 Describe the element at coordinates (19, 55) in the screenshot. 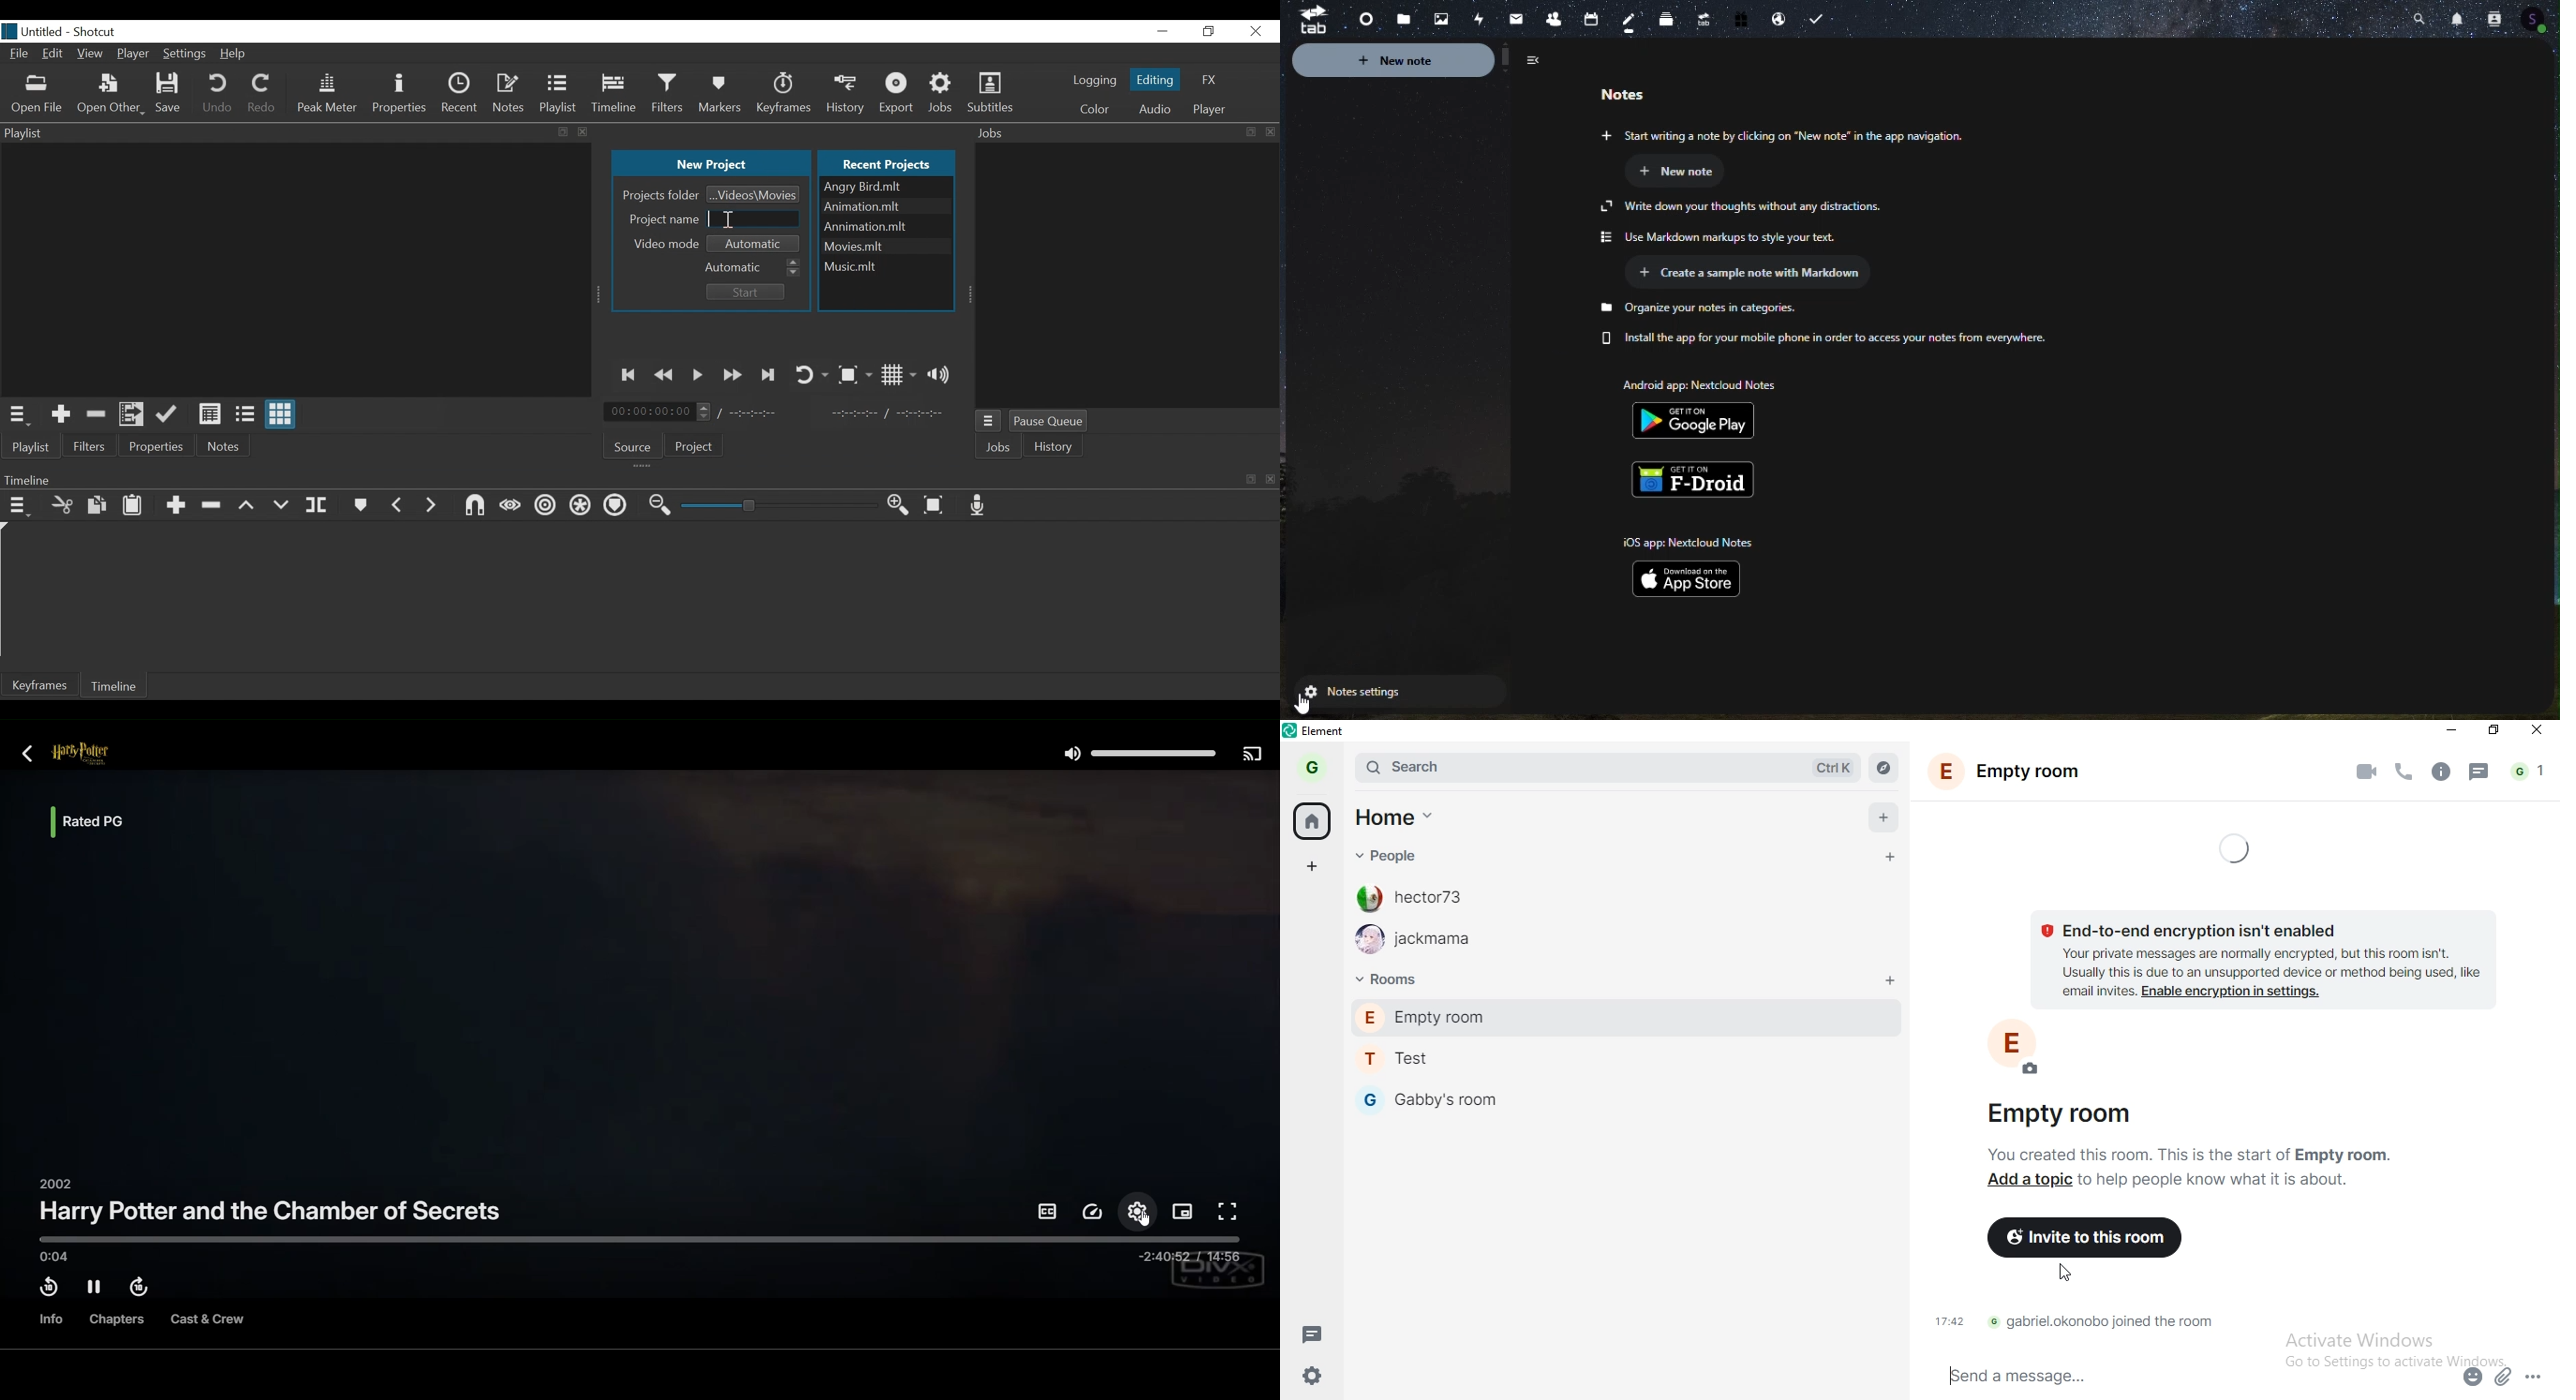

I see `File` at that location.